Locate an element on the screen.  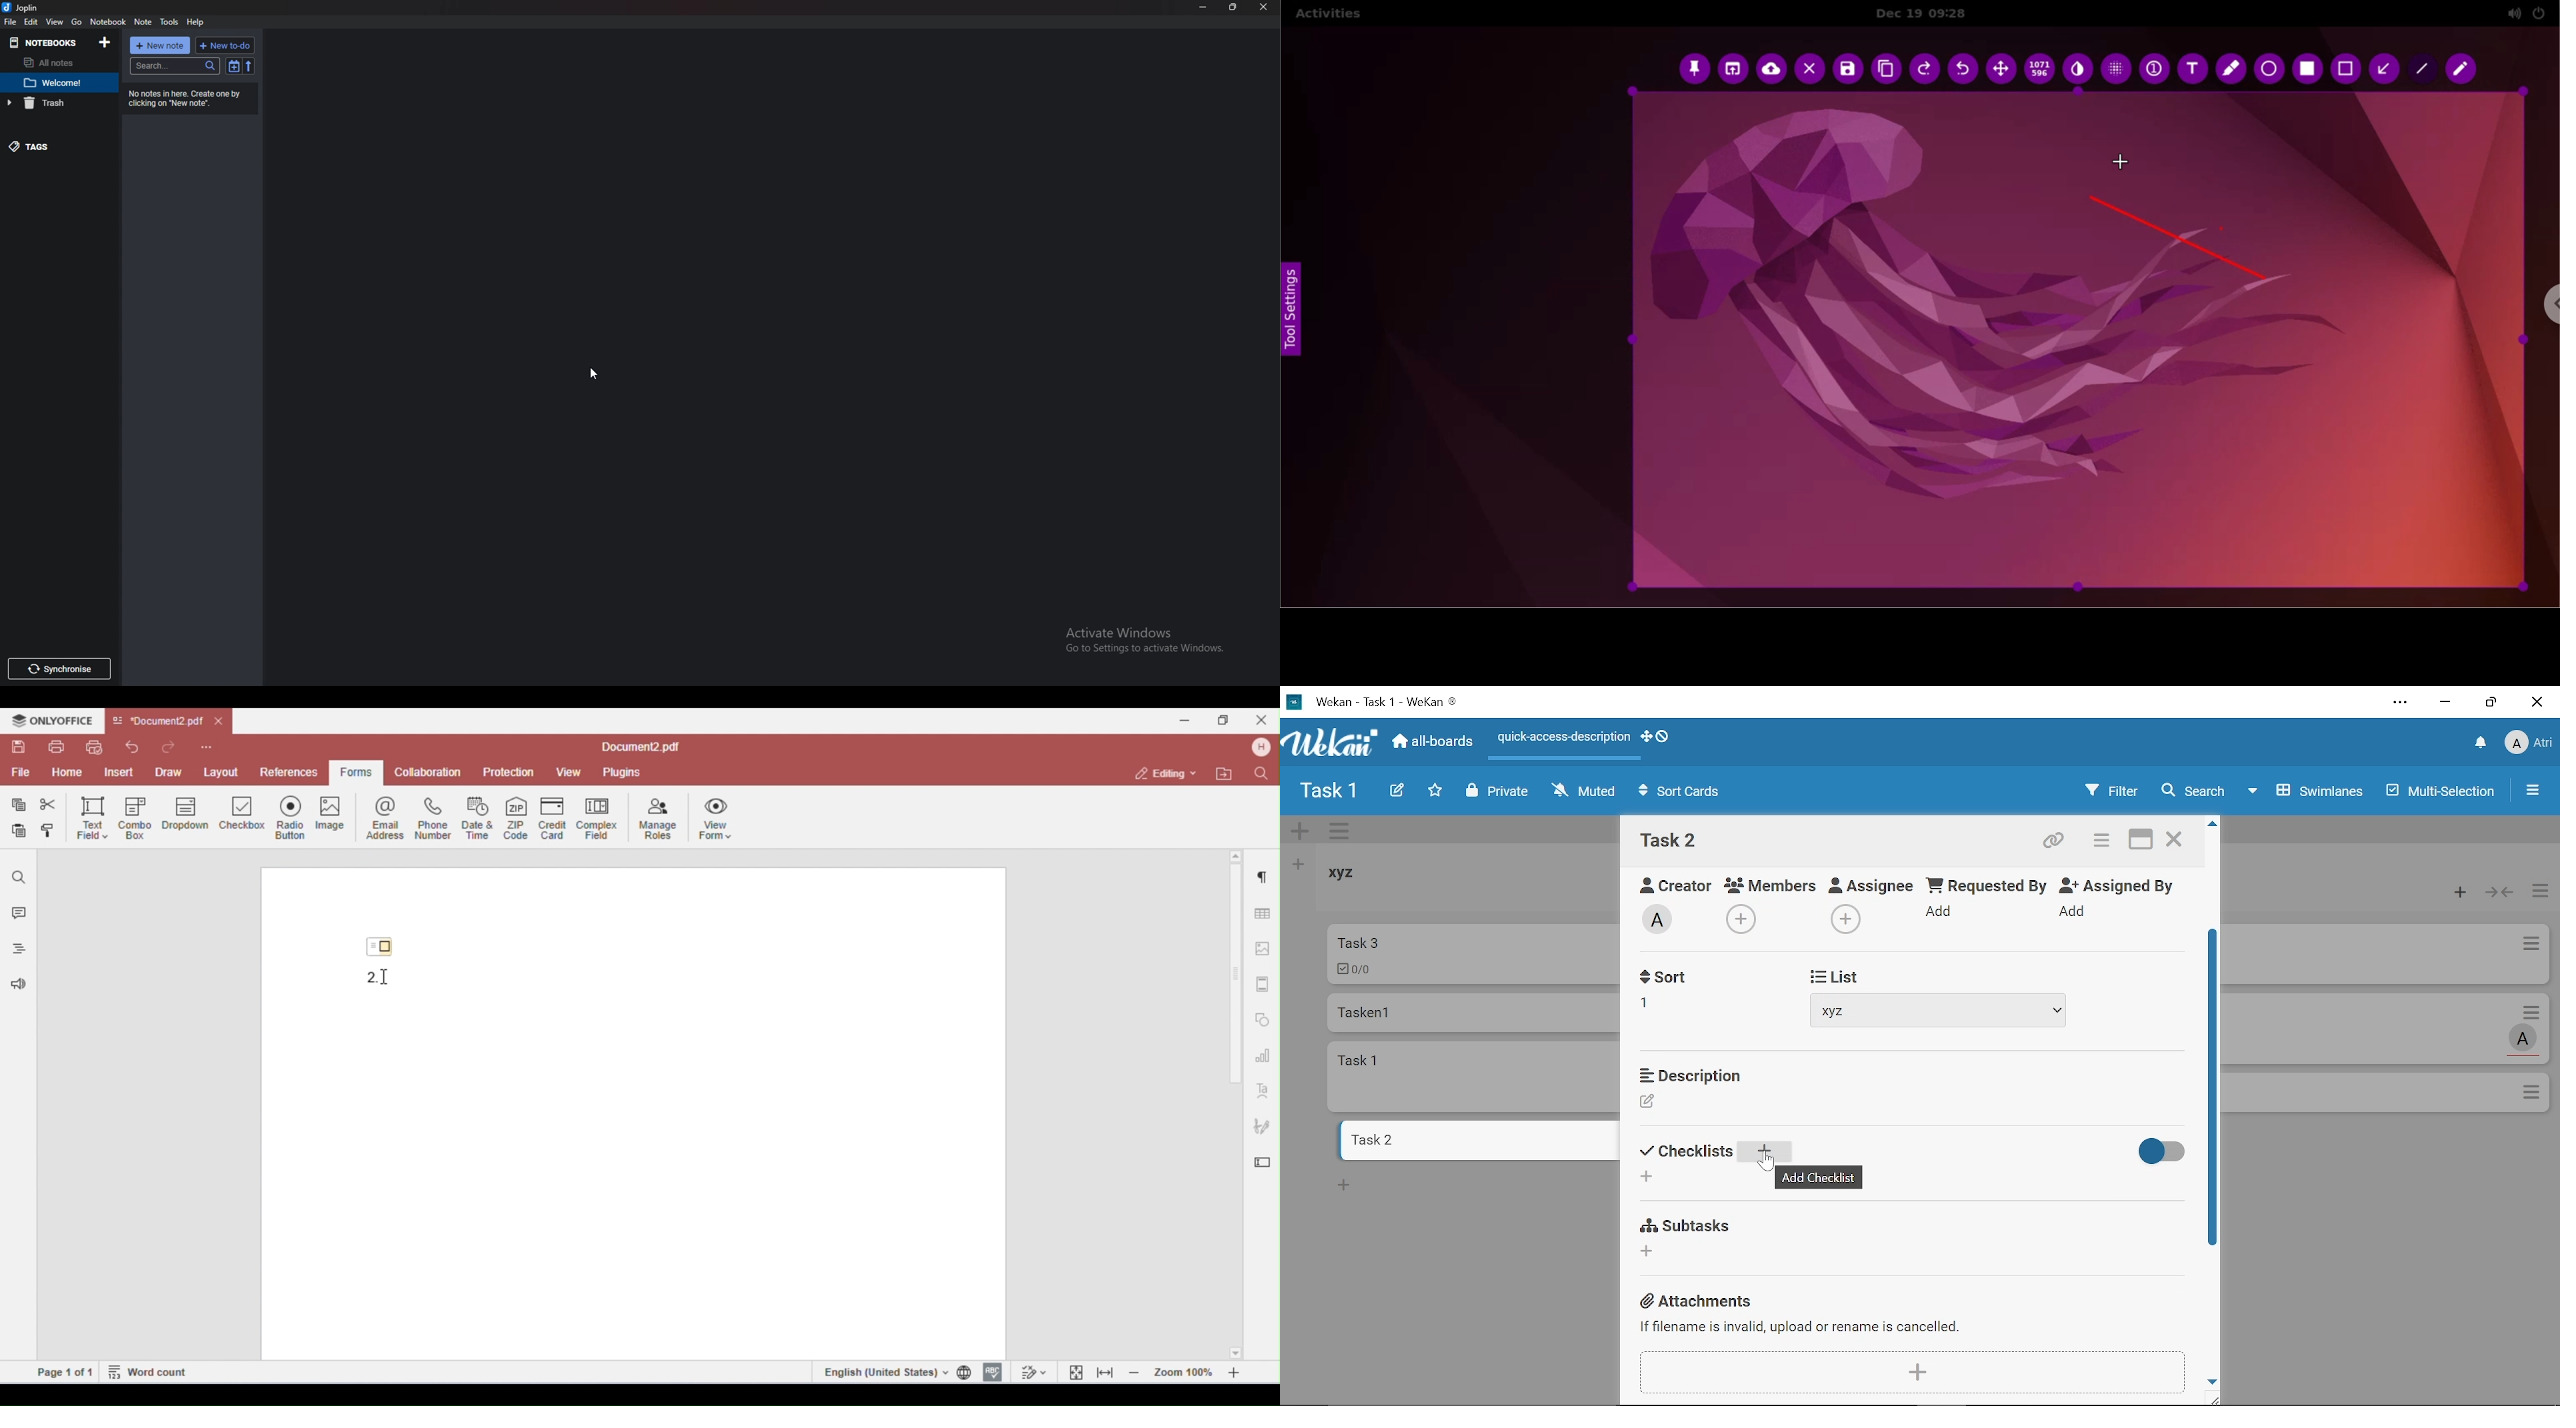
tags is located at coordinates (55, 146).